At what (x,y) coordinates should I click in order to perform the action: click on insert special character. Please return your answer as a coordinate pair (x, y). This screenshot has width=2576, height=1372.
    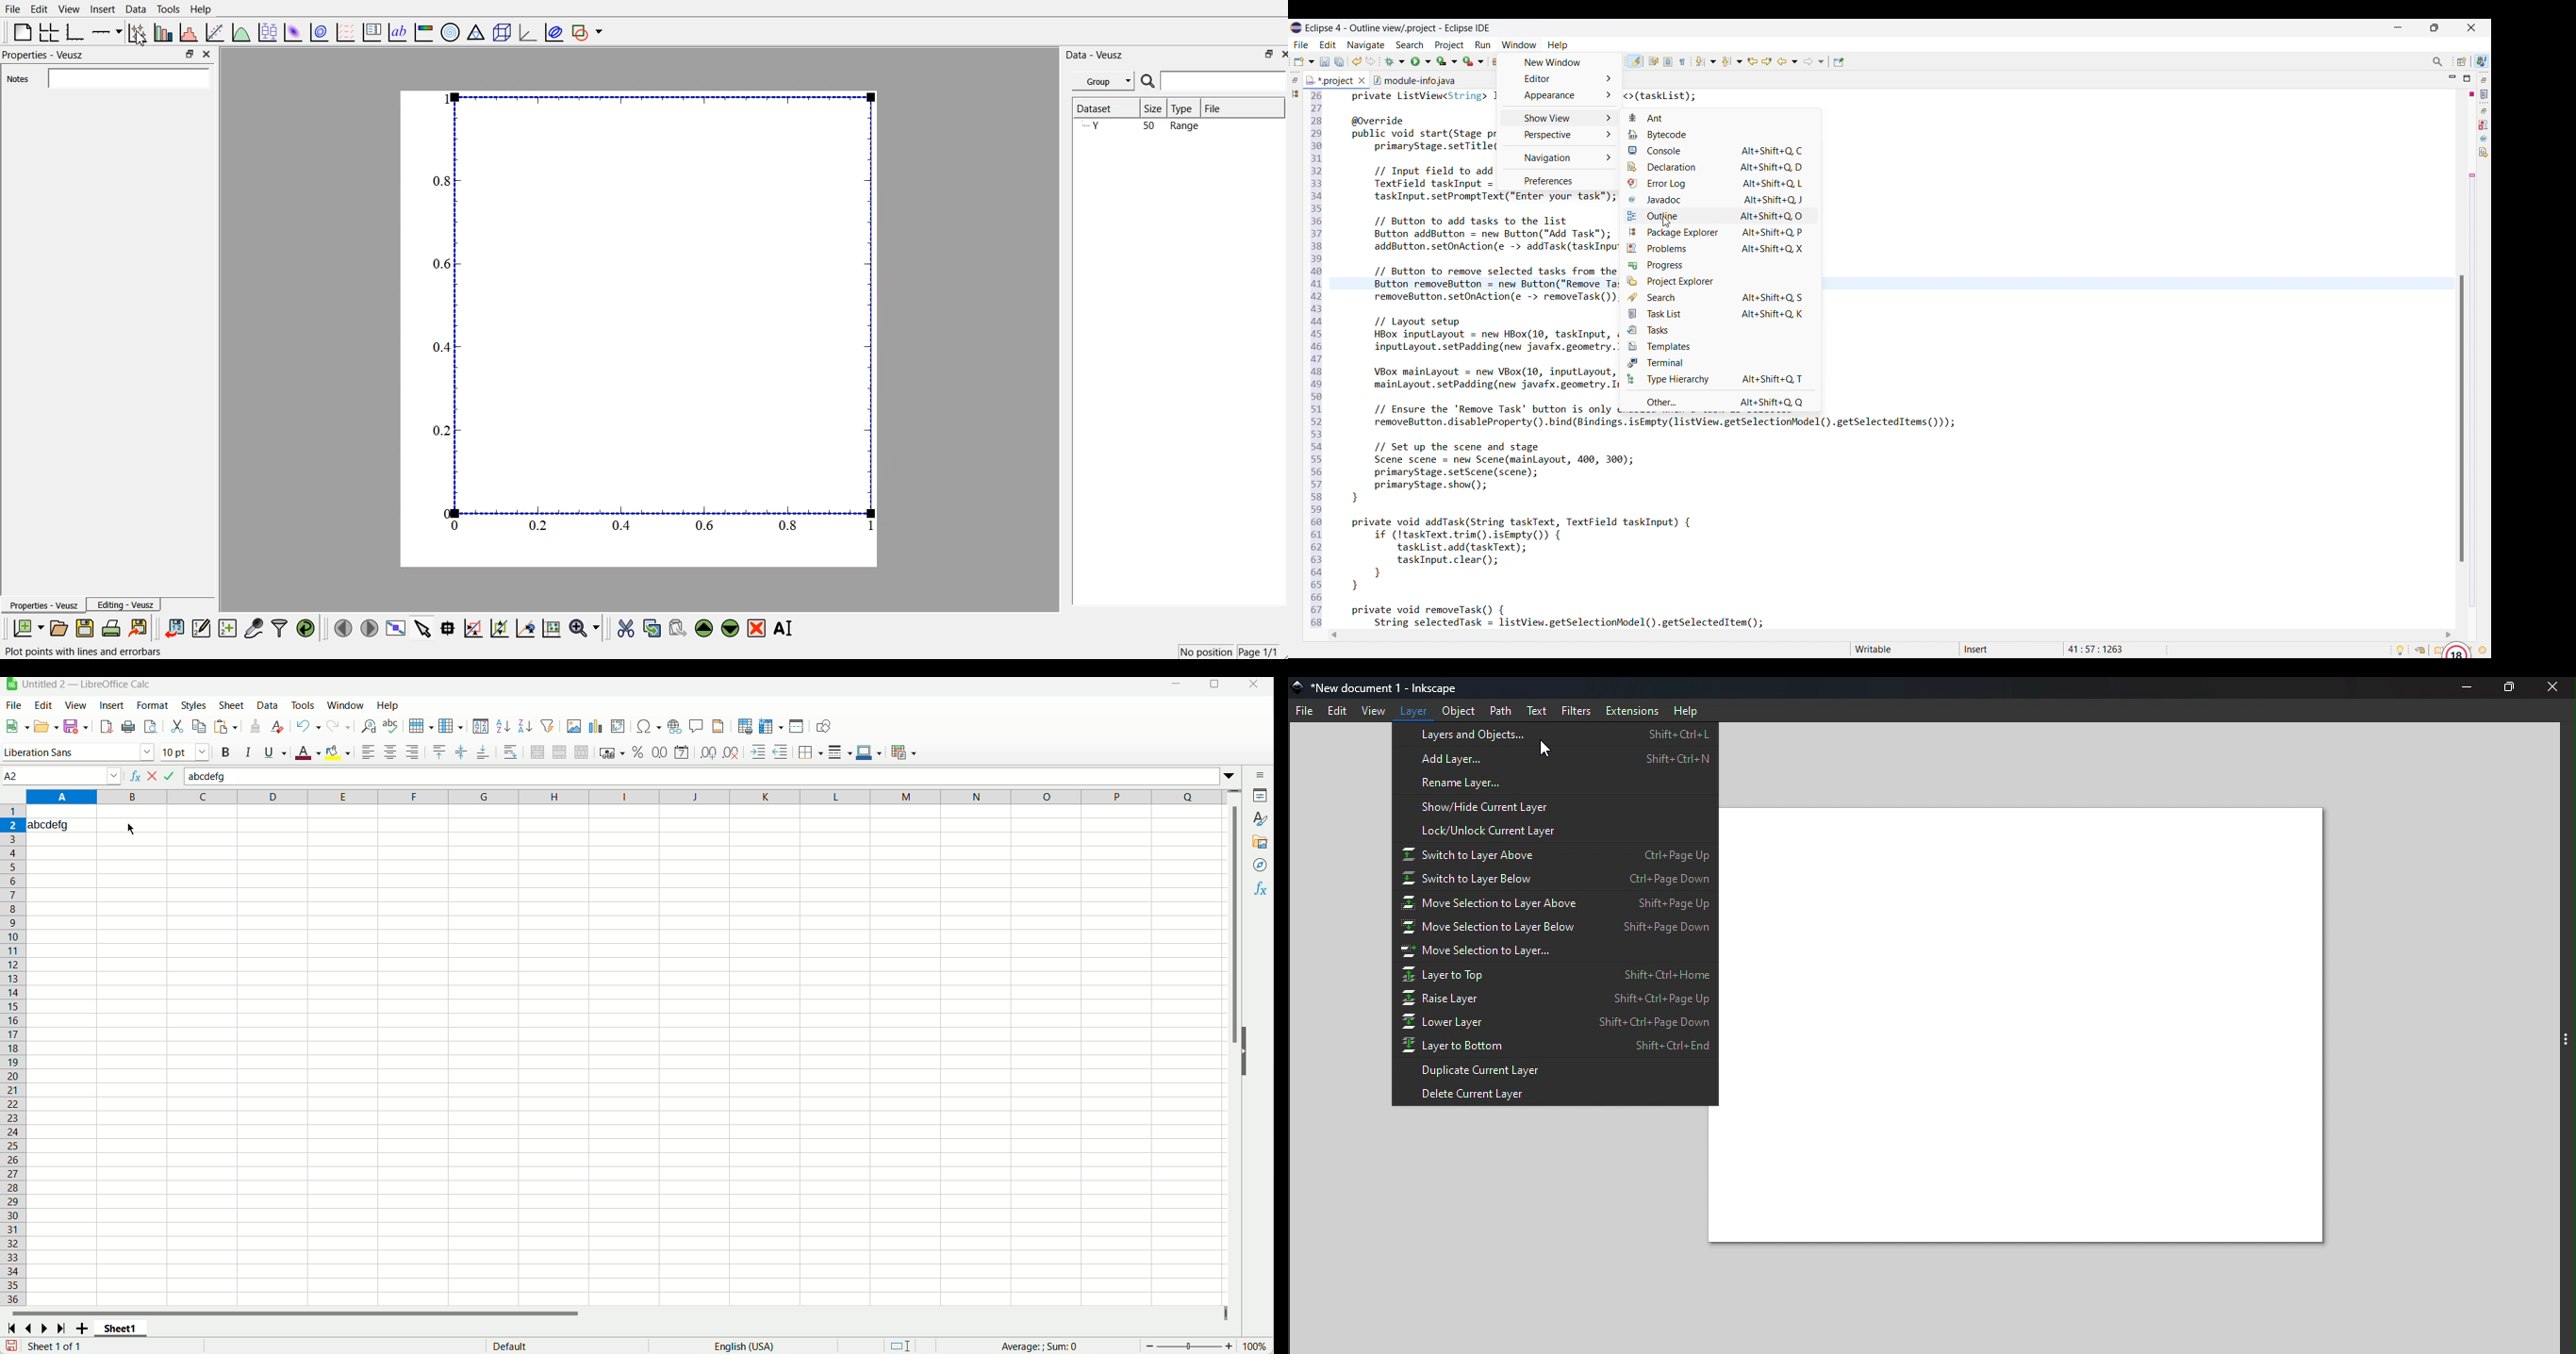
    Looking at the image, I should click on (648, 727).